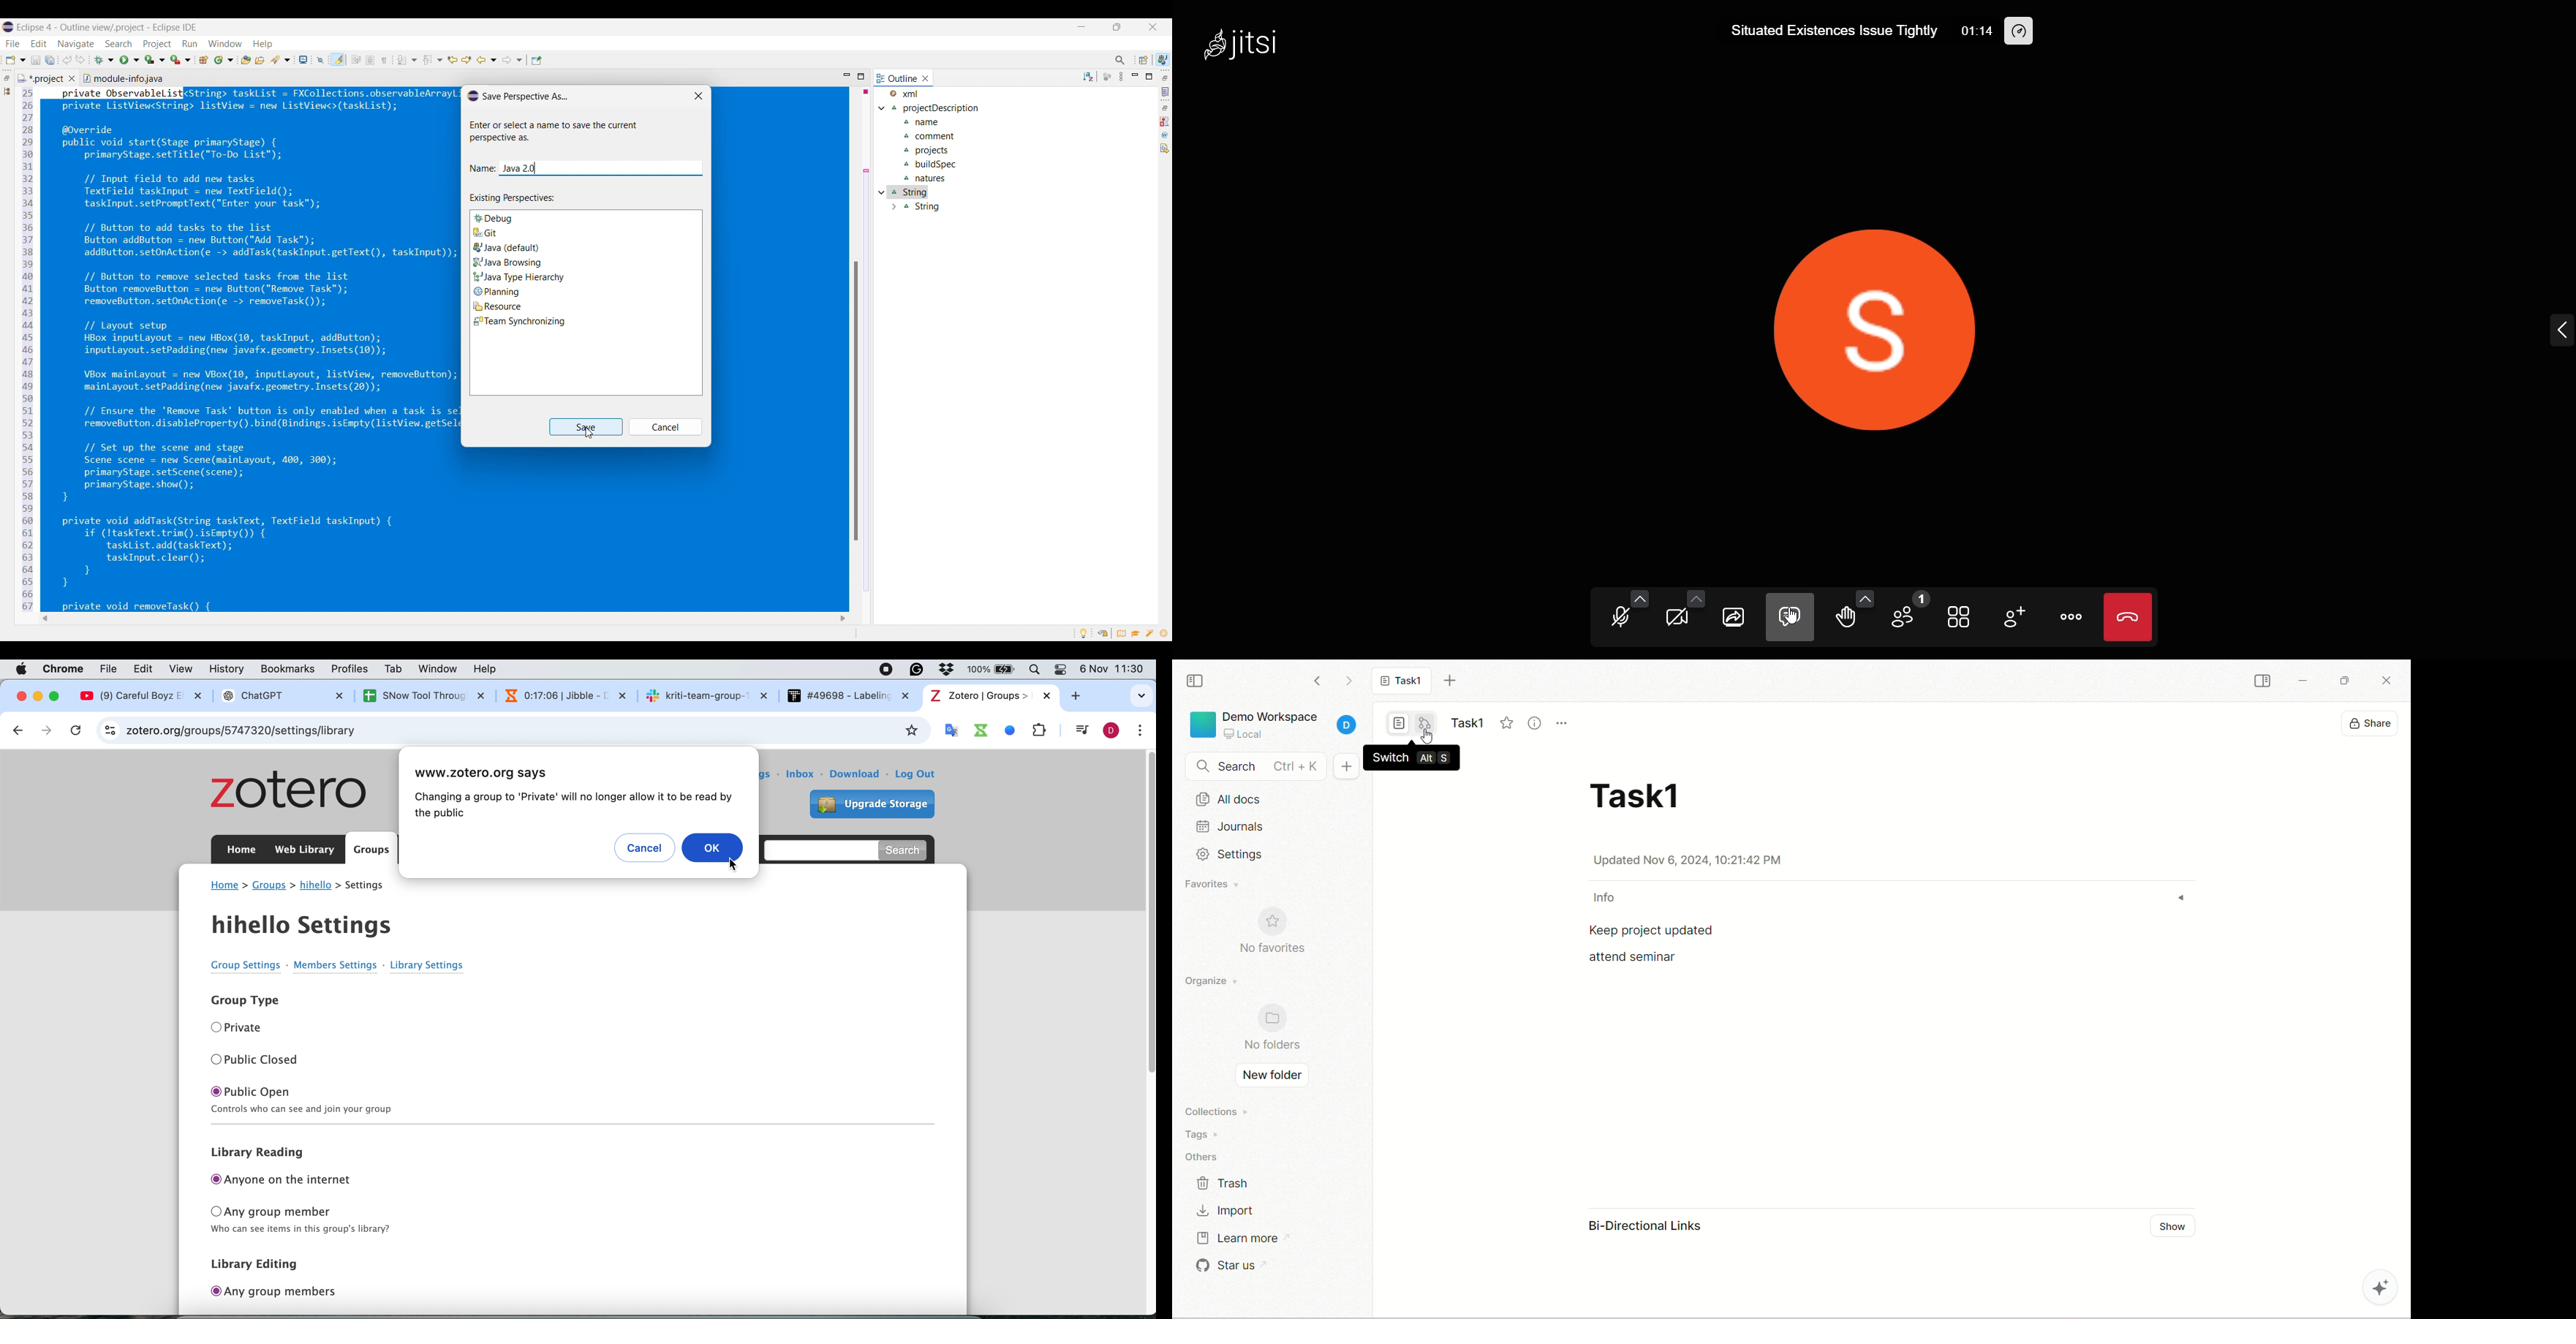 The height and width of the screenshot is (1344, 2576). What do you see at coordinates (416, 695) in the screenshot?
I see `SNow Tool Throuc  X` at bounding box center [416, 695].